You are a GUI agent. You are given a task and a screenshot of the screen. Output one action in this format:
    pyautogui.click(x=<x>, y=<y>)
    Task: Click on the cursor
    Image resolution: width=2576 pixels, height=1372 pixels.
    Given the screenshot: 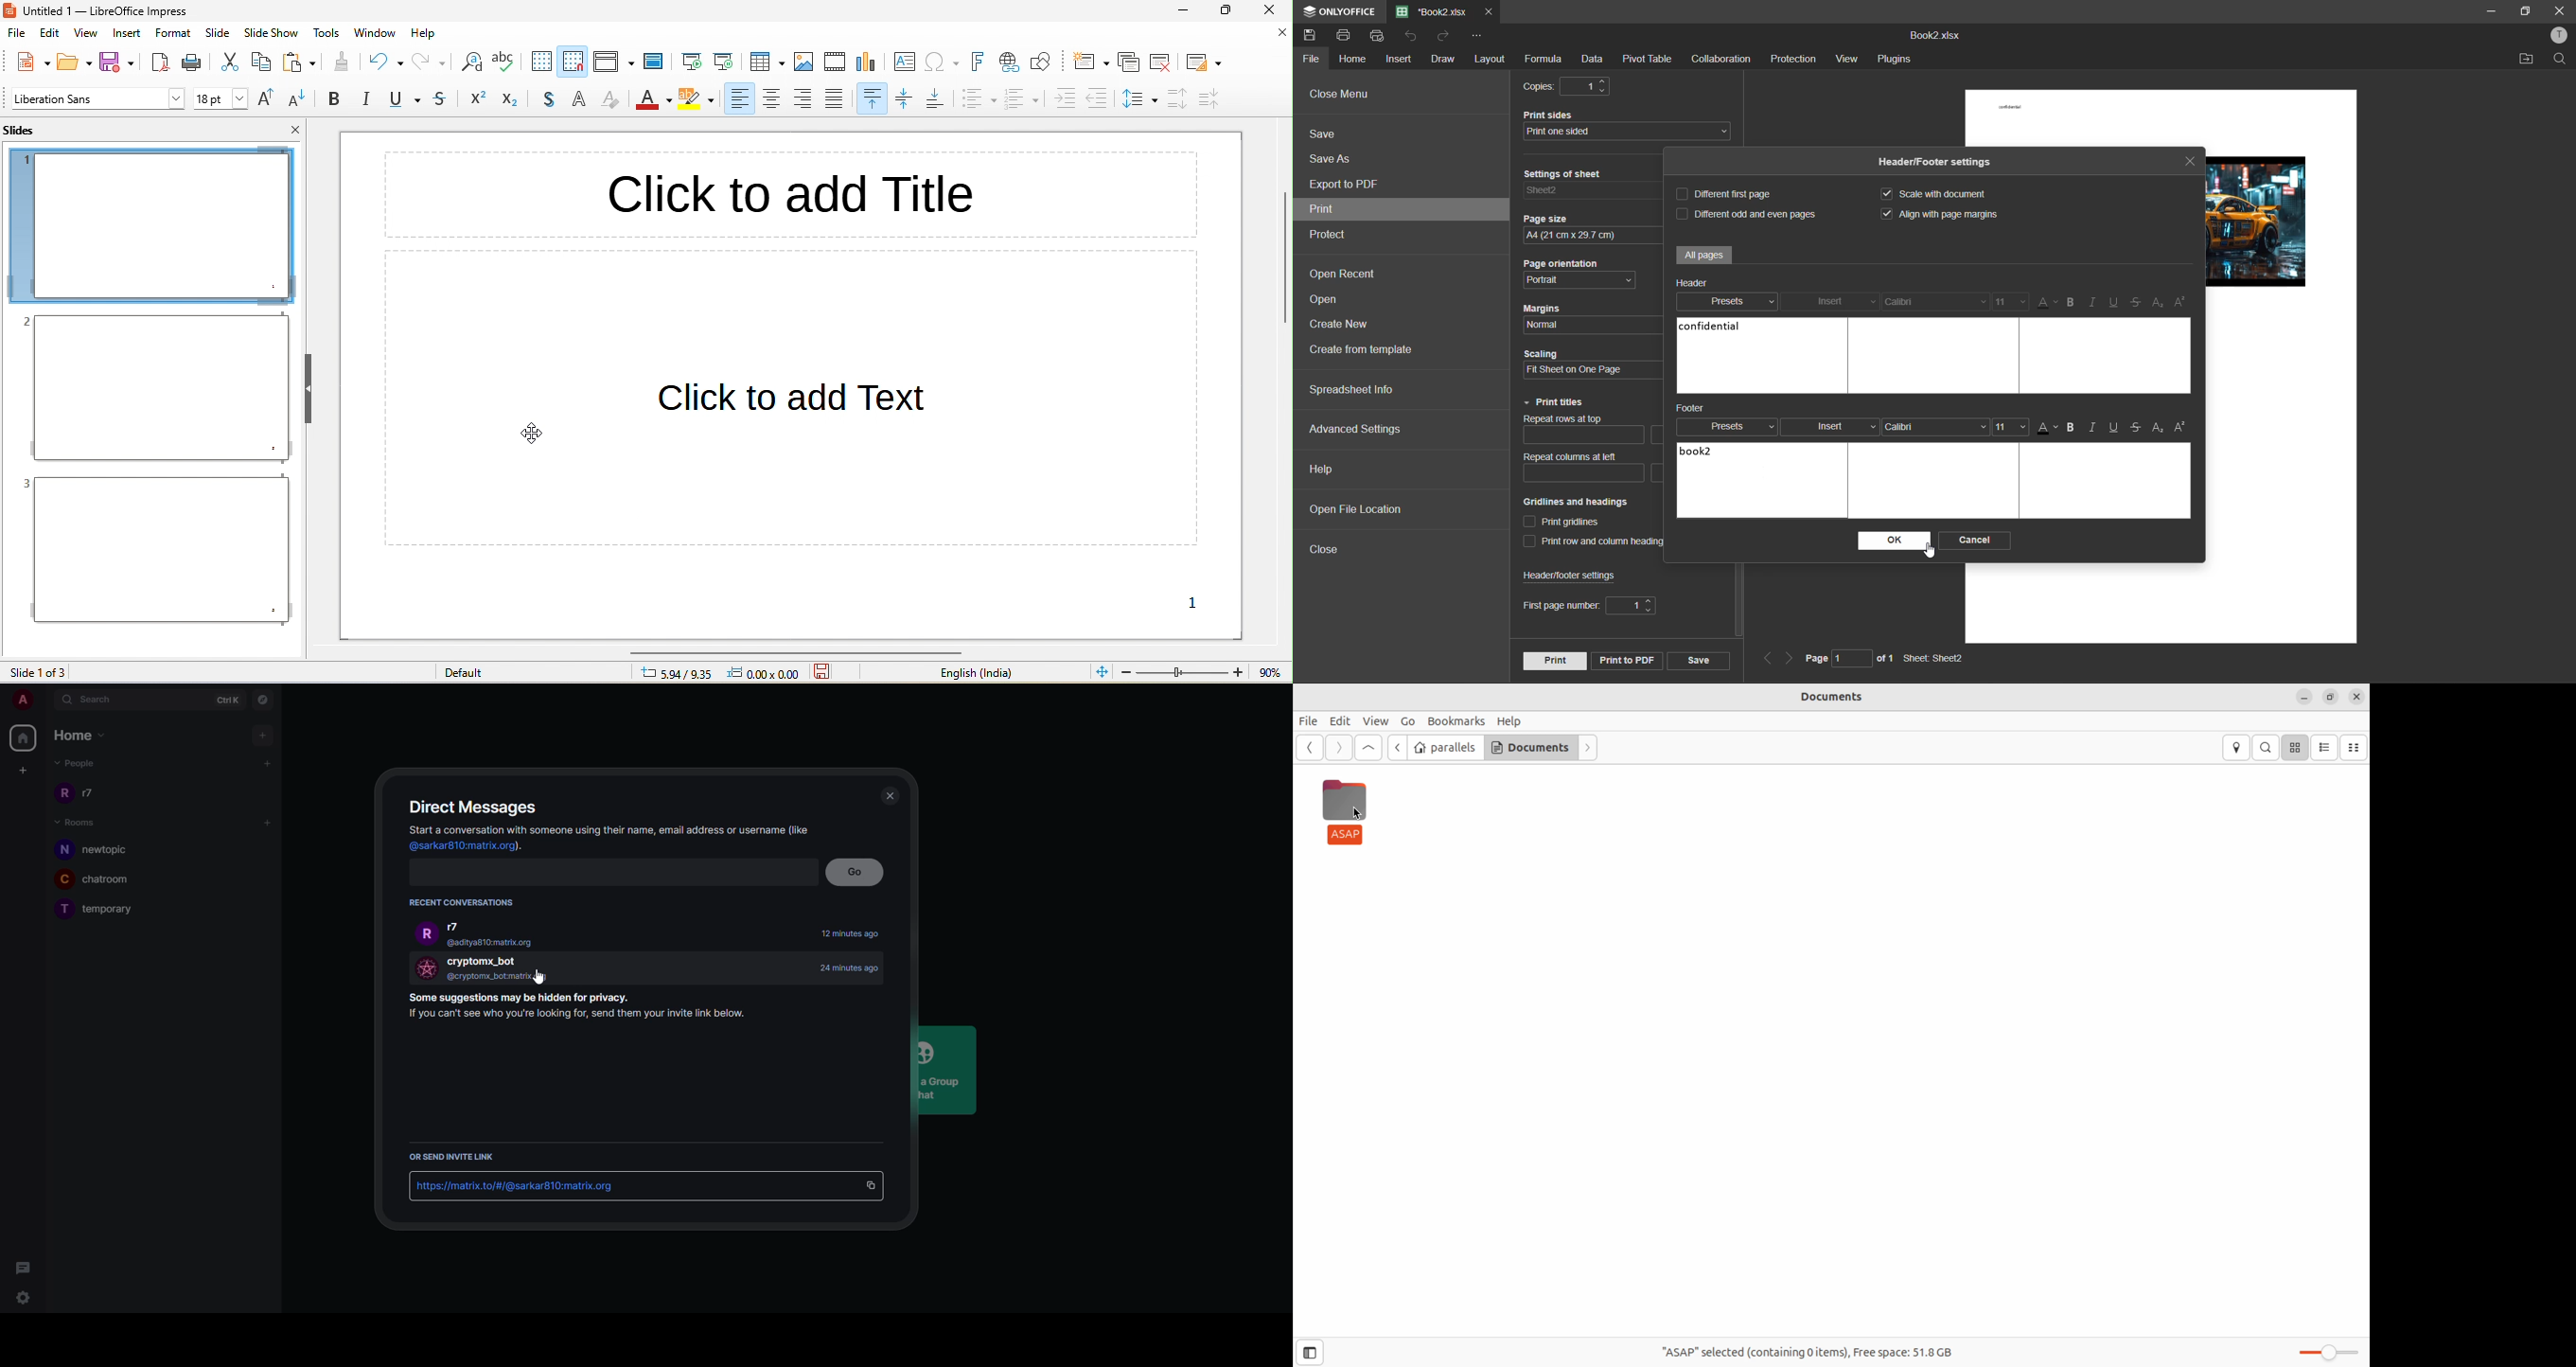 What is the action you would take?
    pyautogui.click(x=545, y=980)
    